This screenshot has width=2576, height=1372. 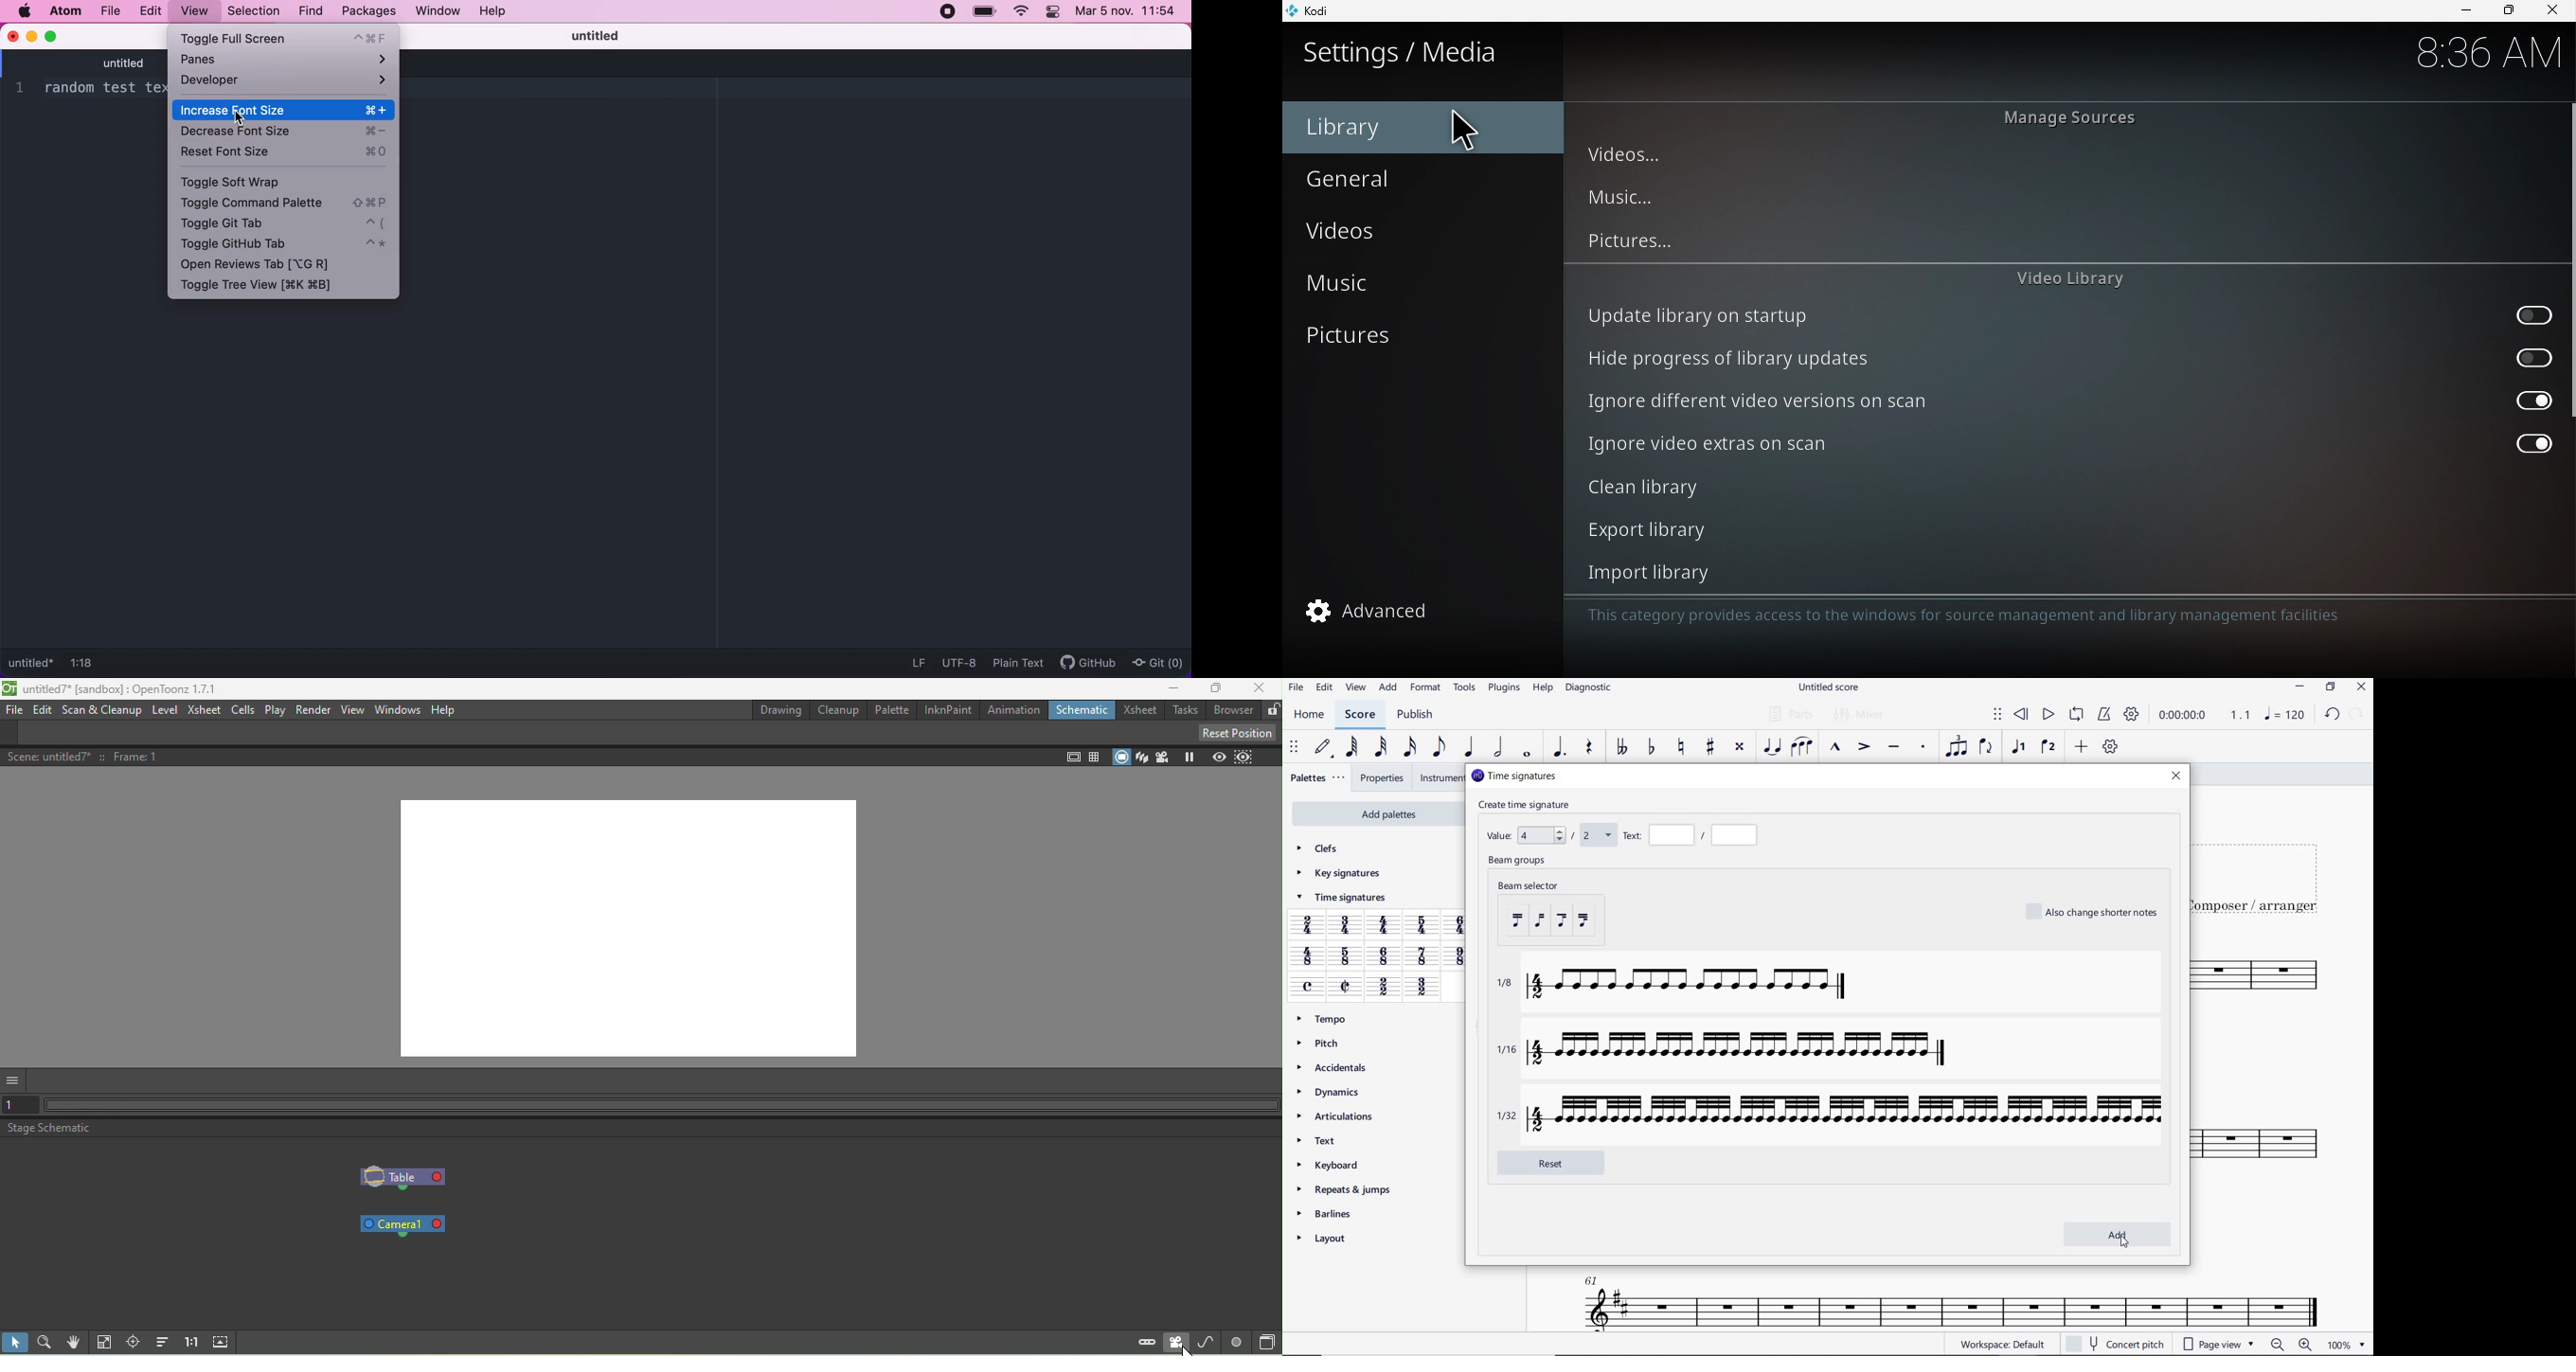 I want to click on TEXT, so click(x=1321, y=1140).